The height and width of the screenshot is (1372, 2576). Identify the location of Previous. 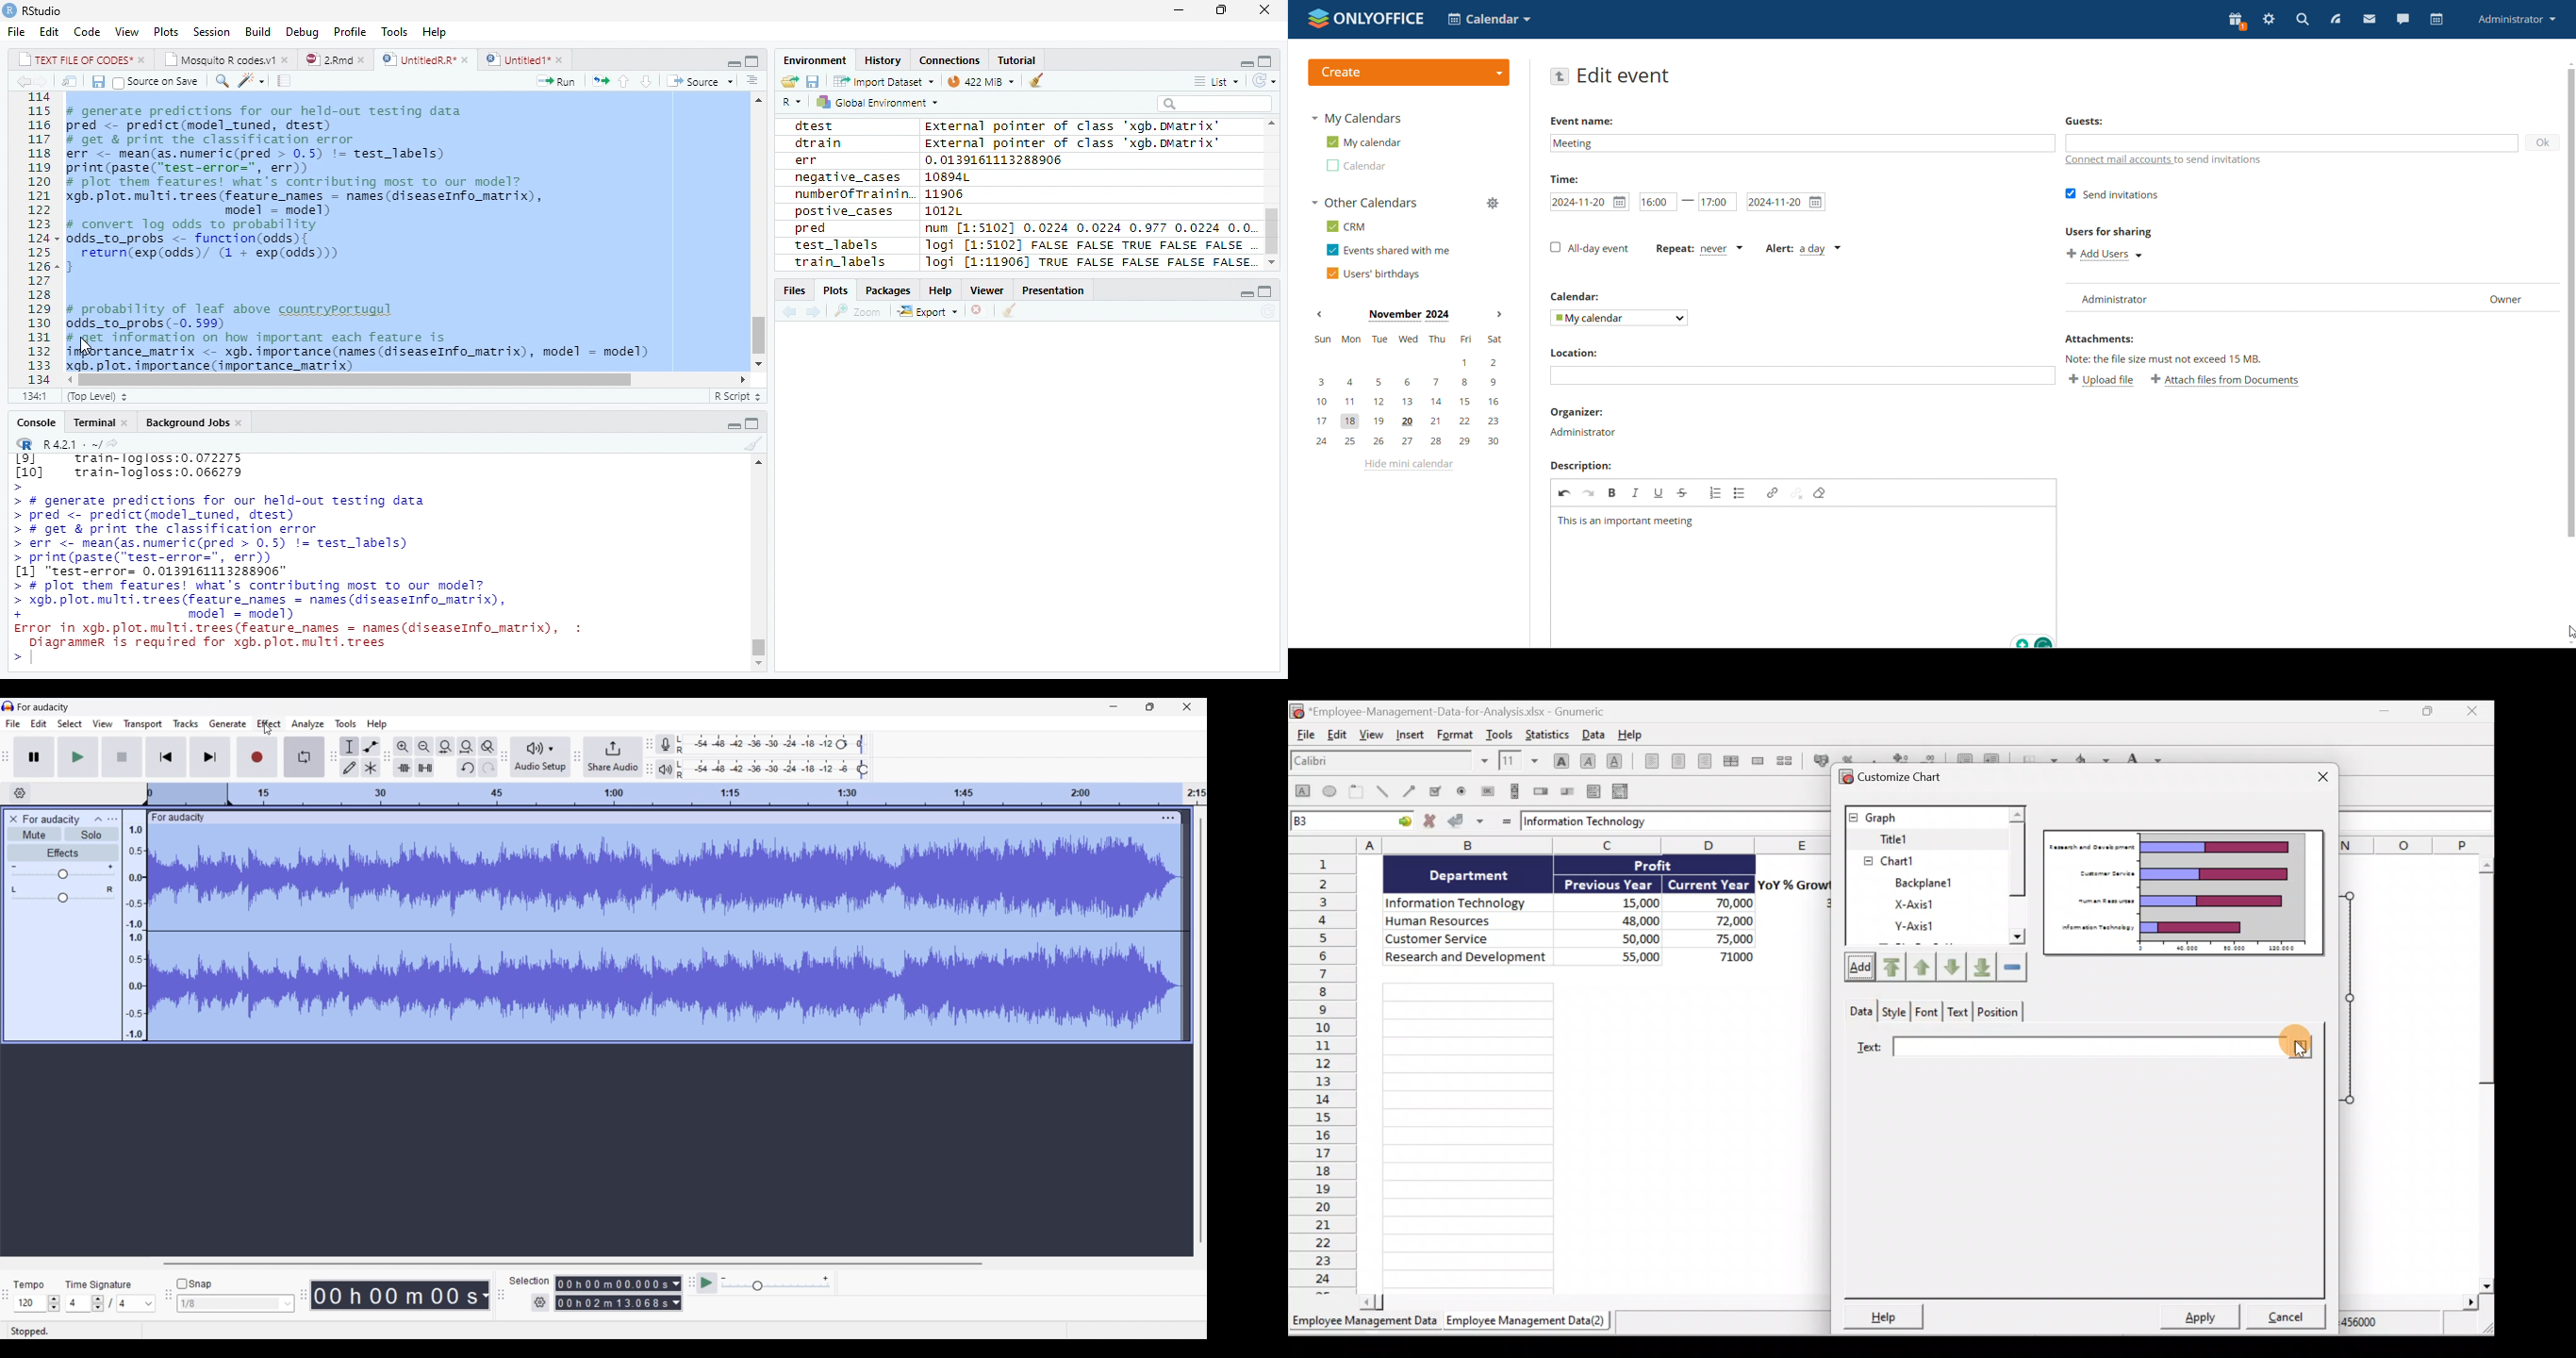
(22, 82).